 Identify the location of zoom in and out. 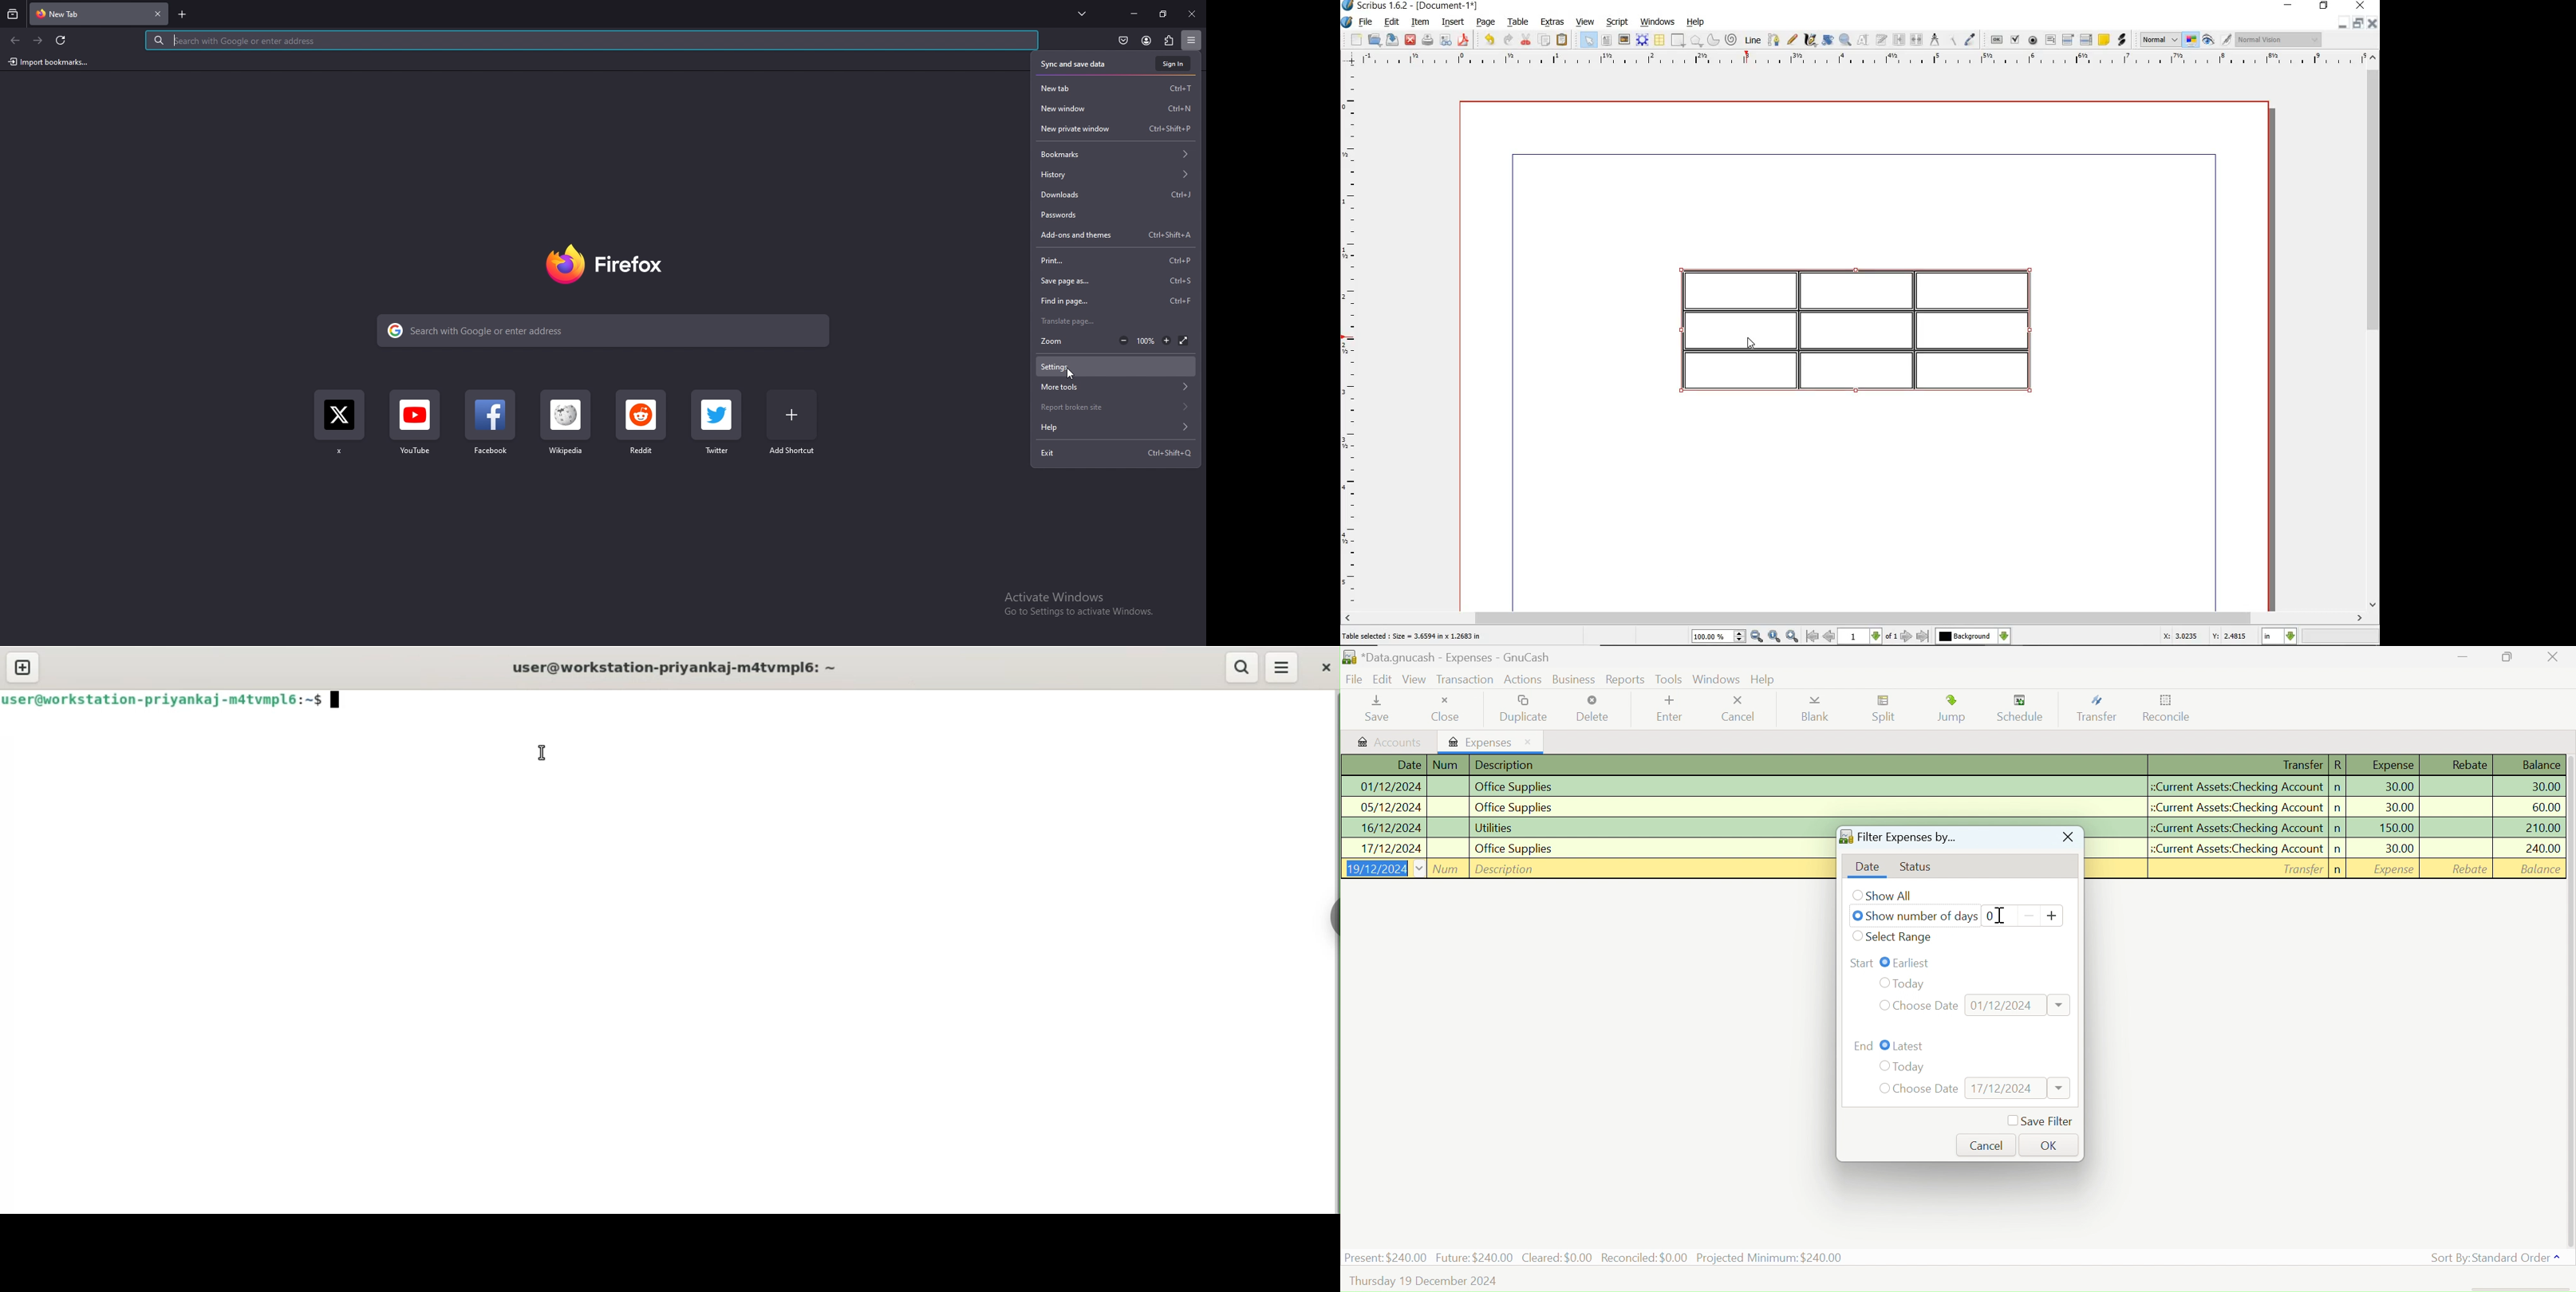
(1846, 40).